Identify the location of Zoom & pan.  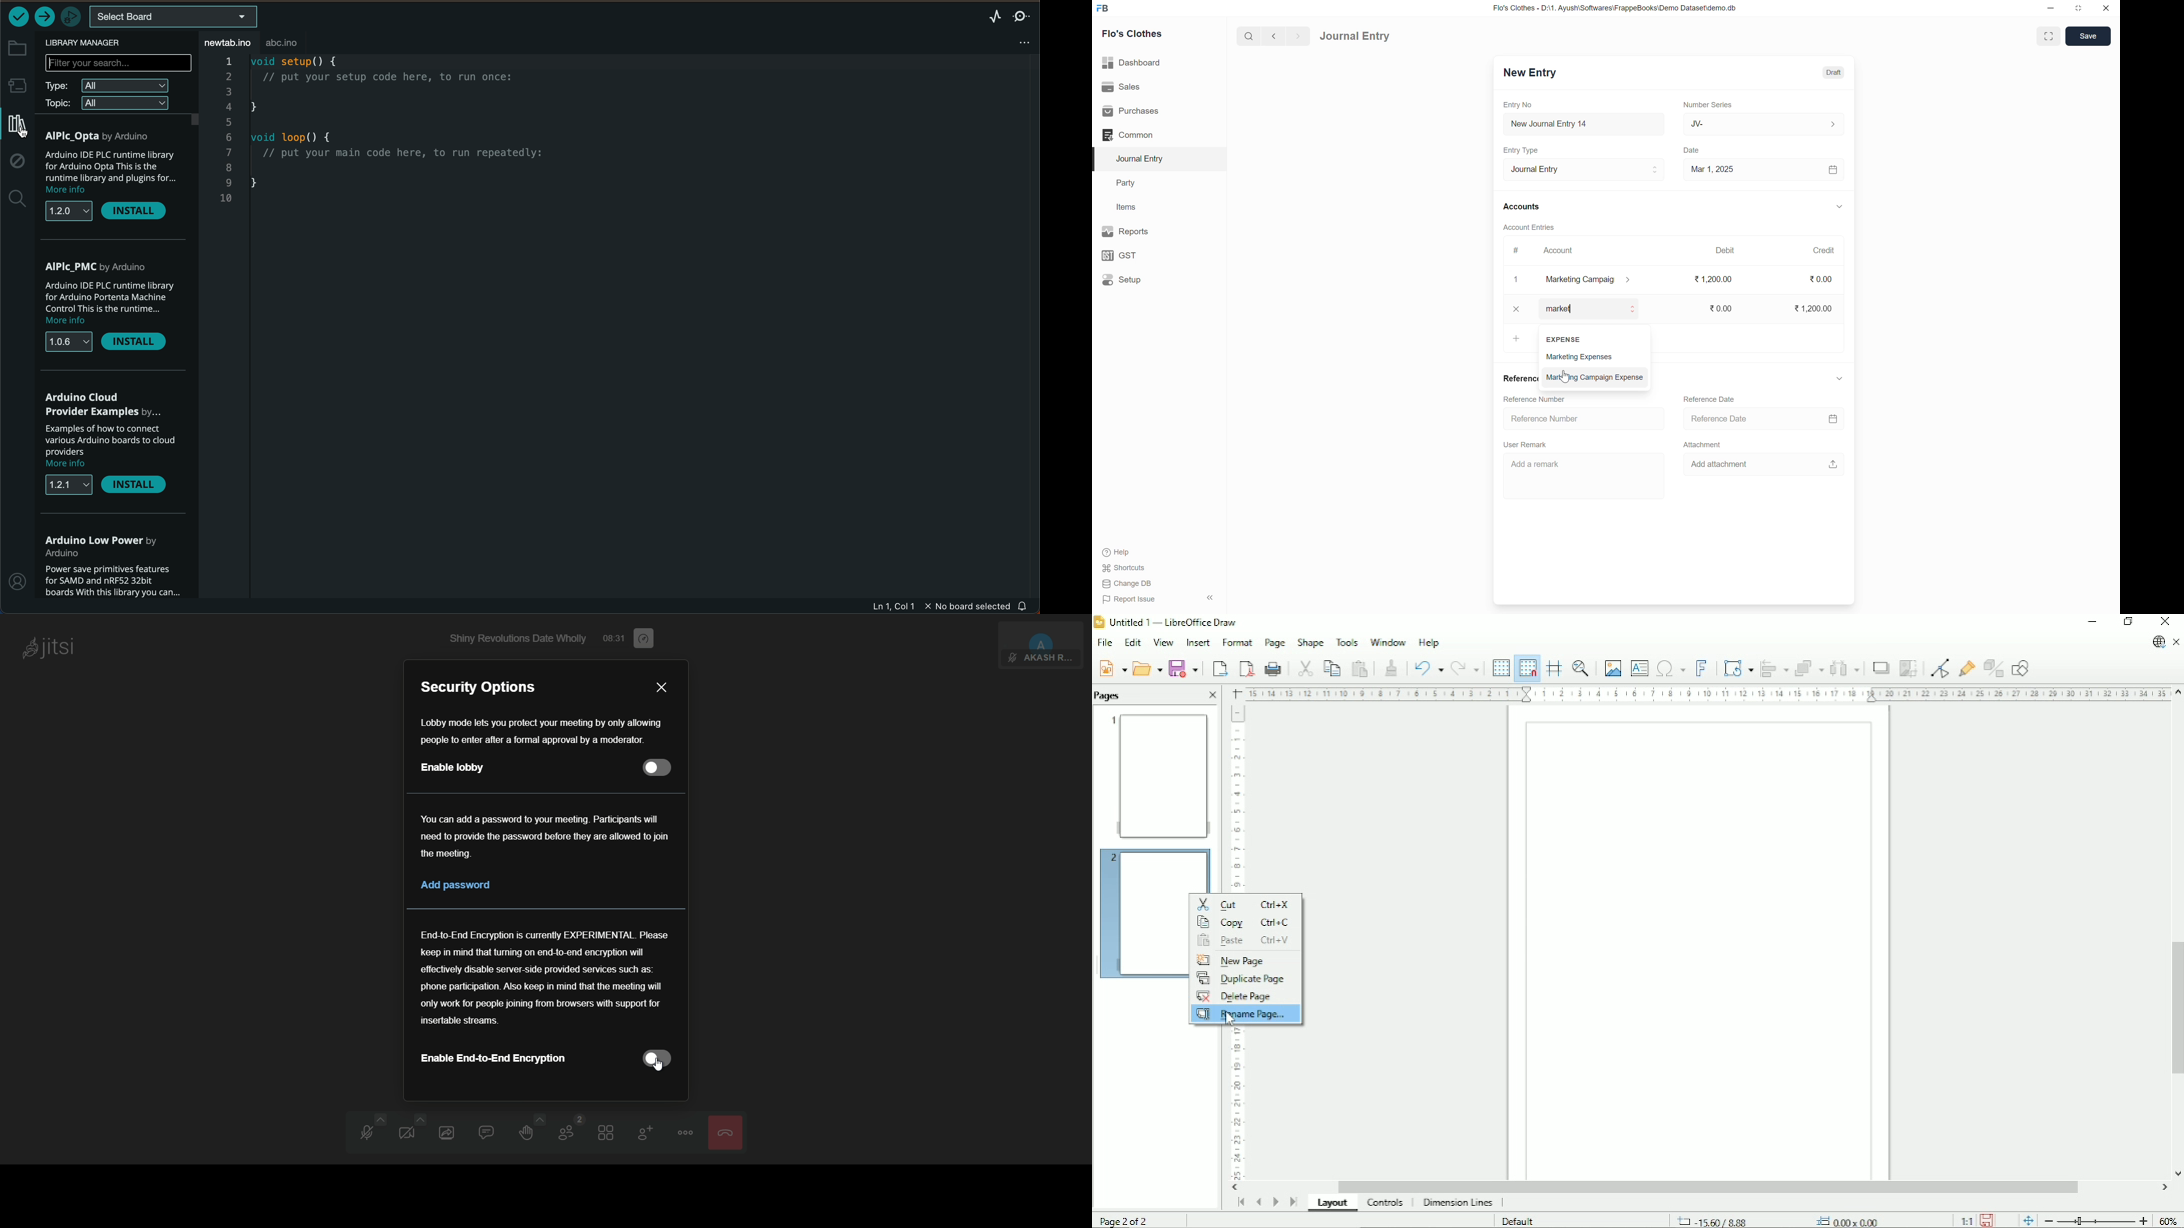
(1582, 668).